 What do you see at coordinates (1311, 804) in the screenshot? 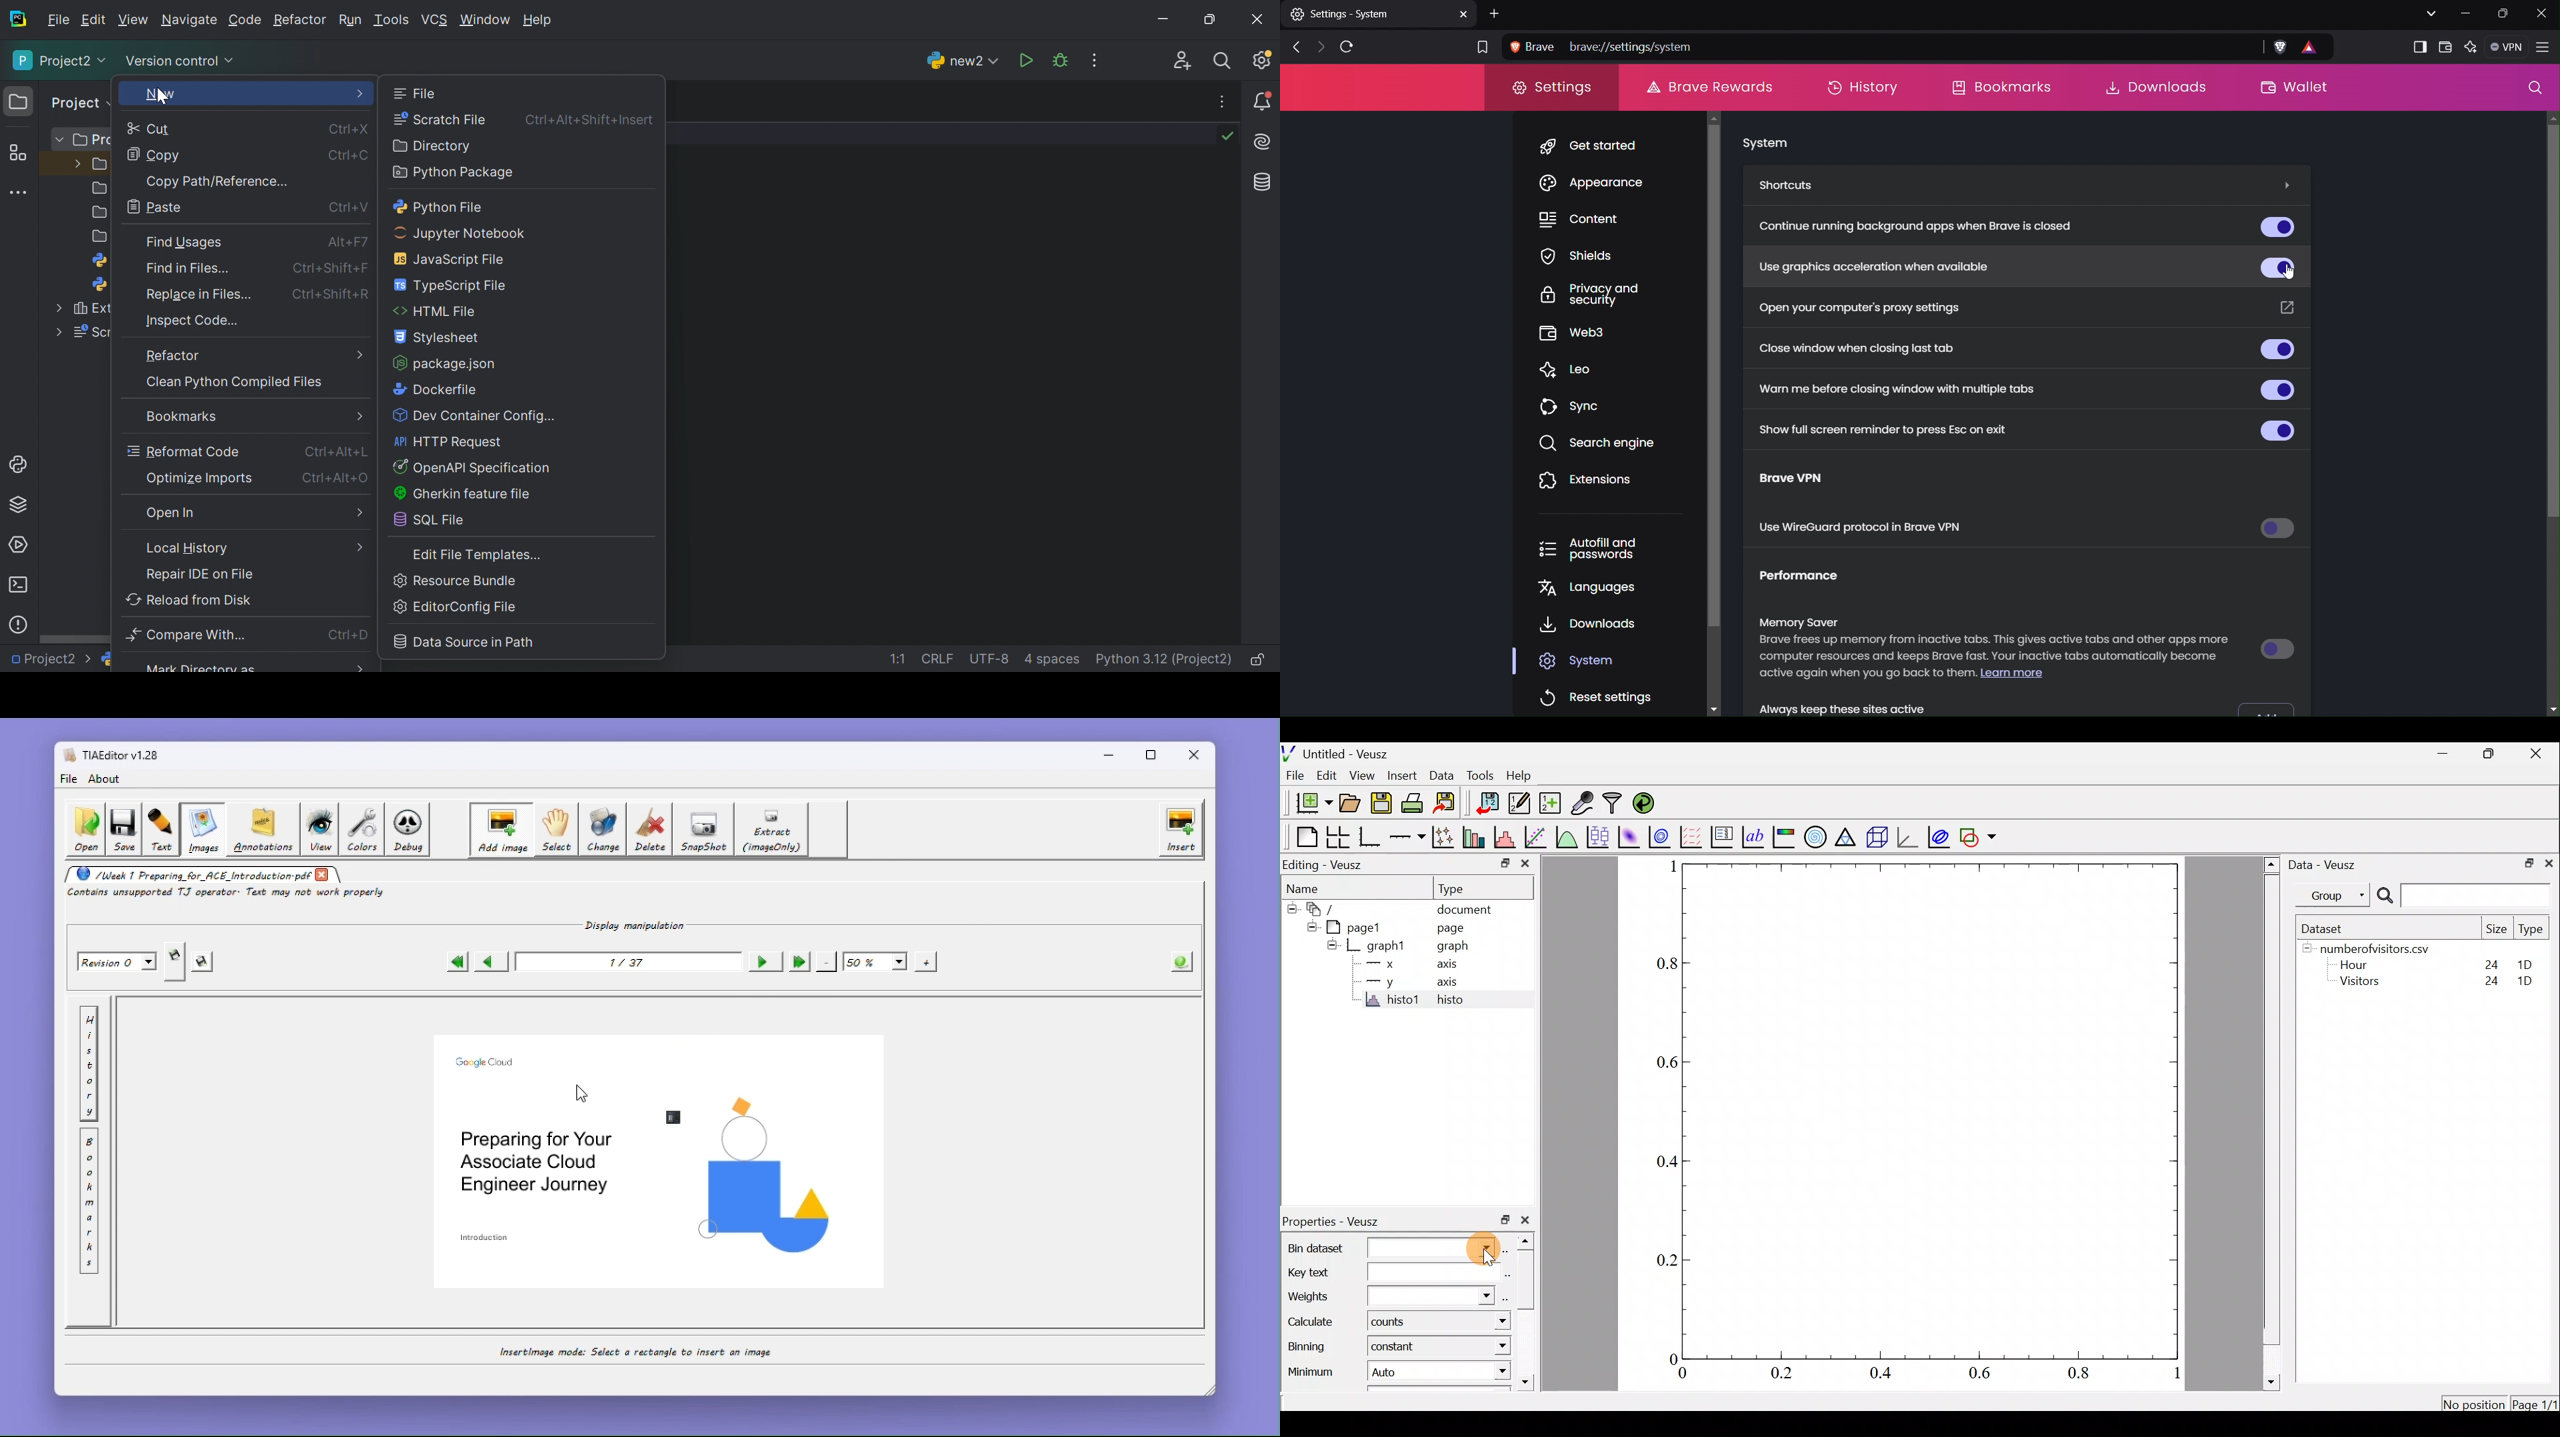
I see `new document` at bounding box center [1311, 804].